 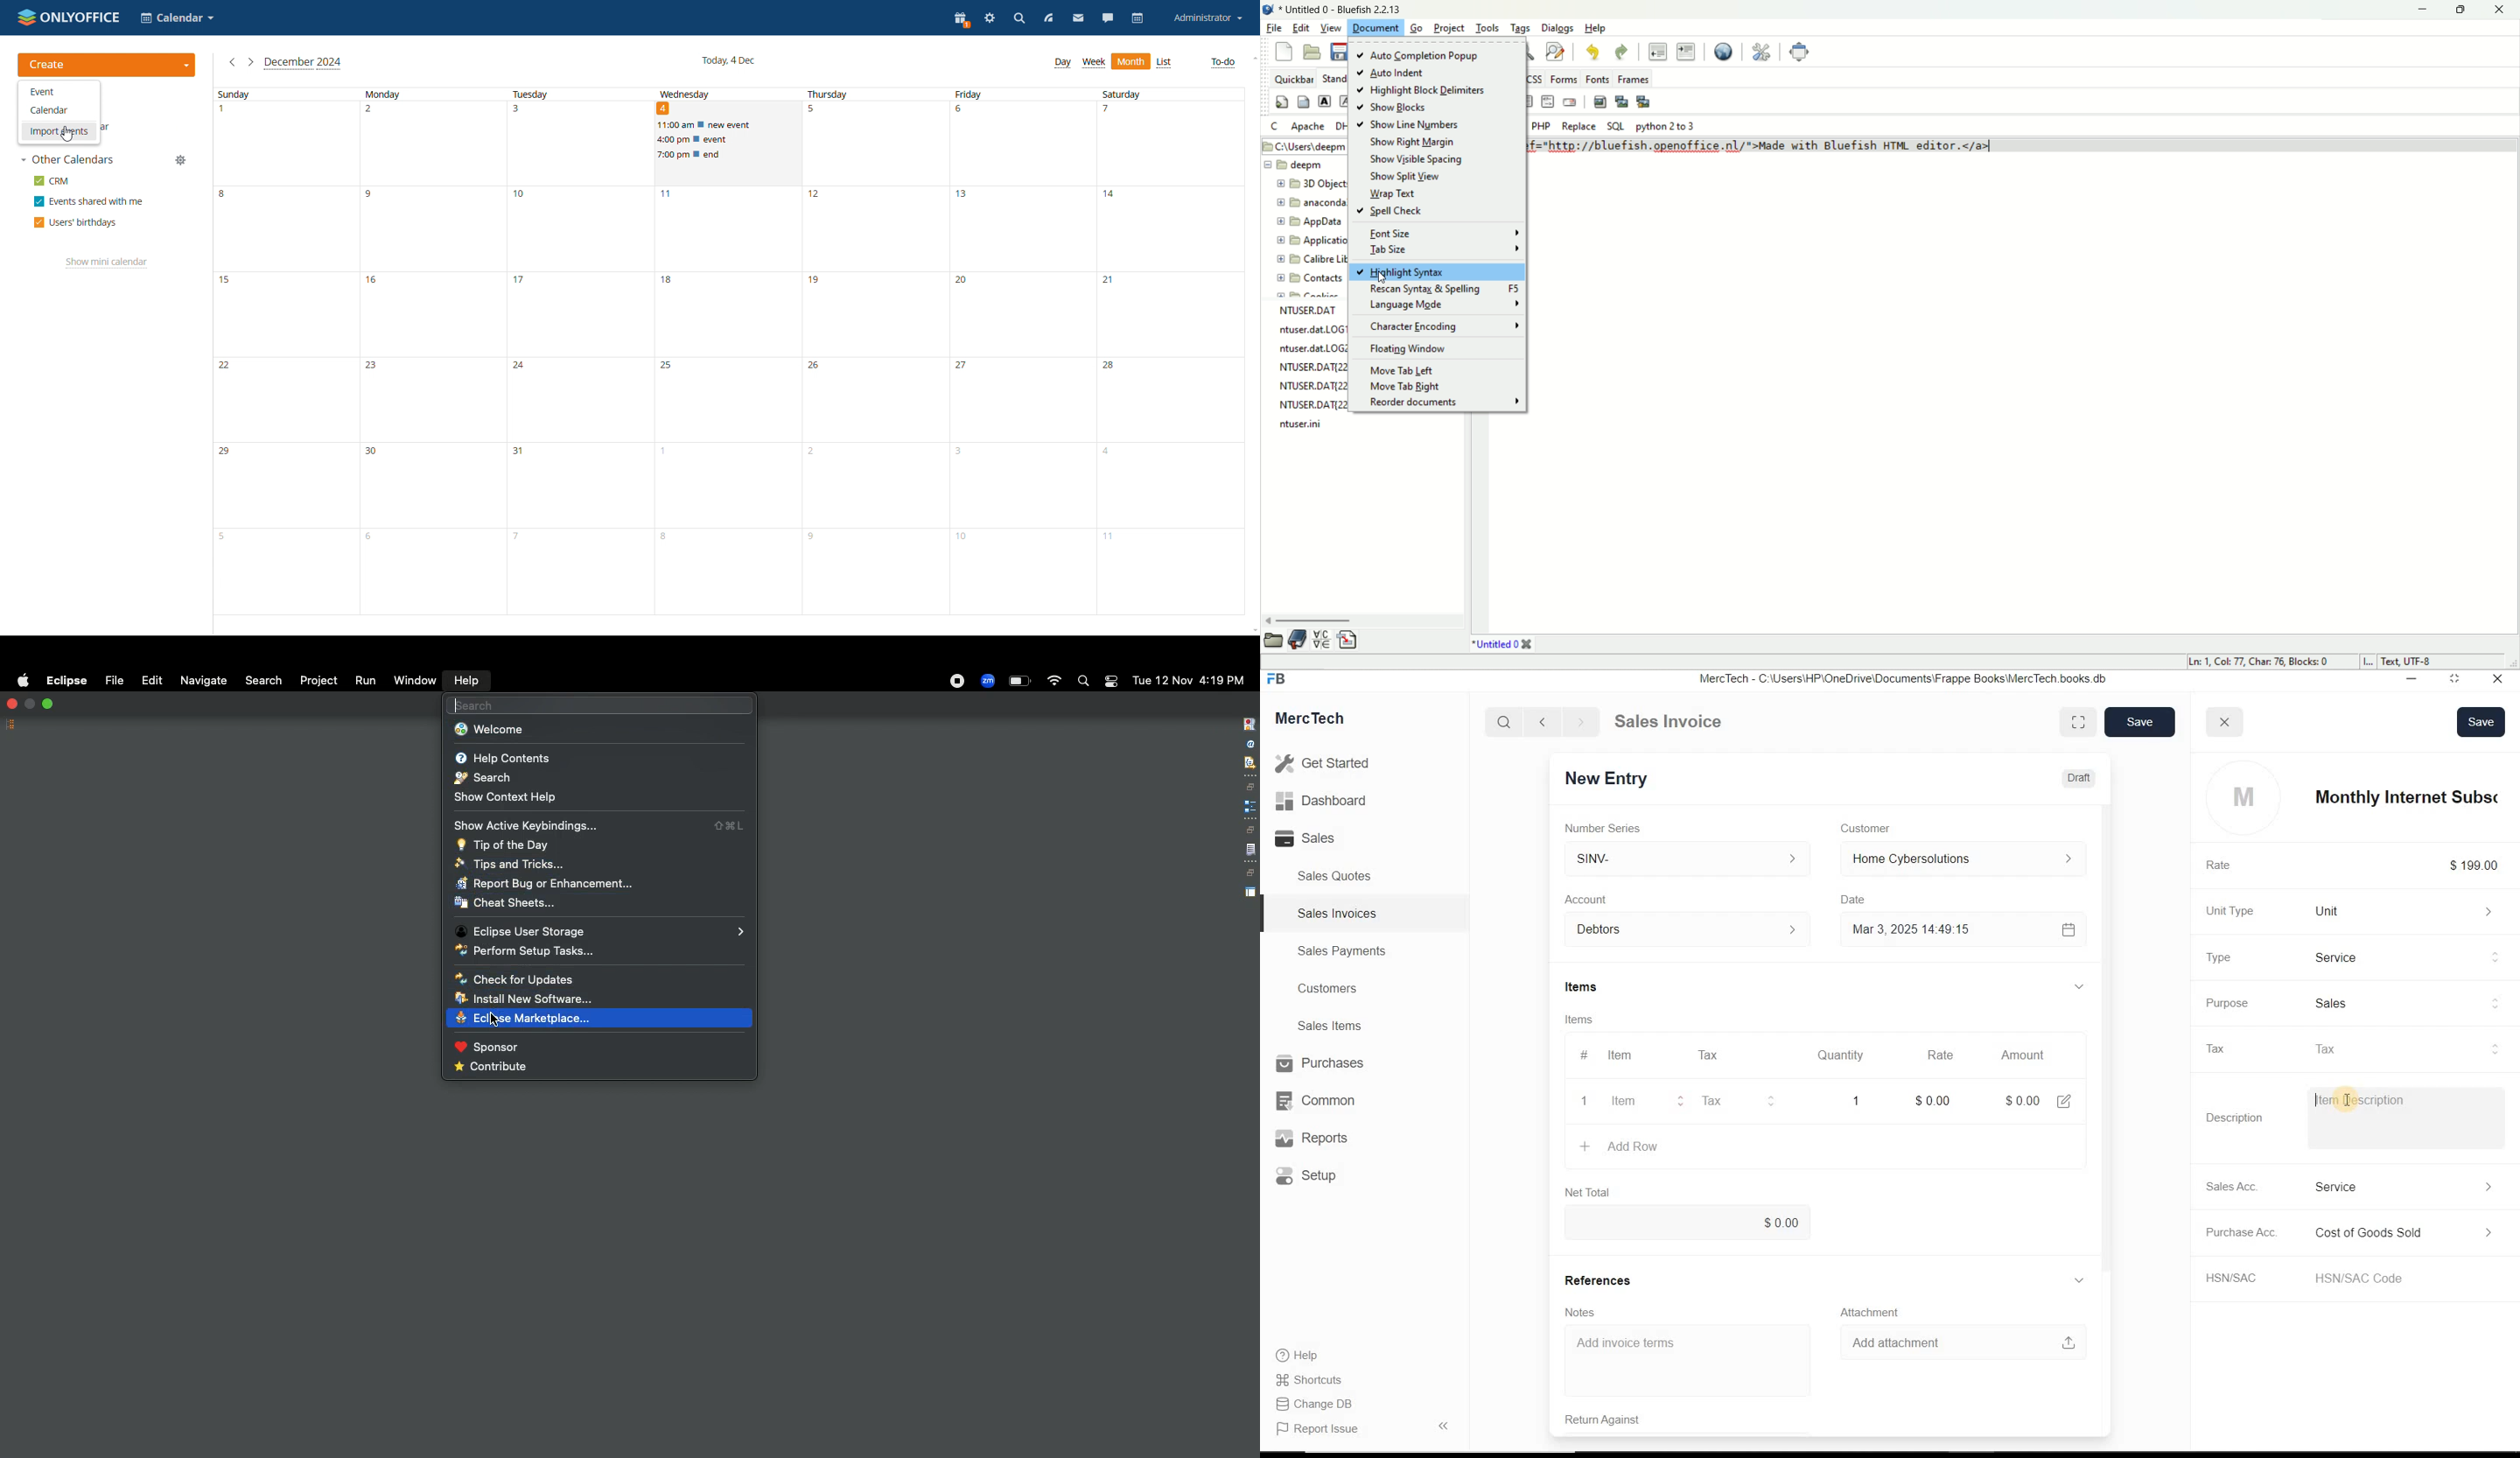 I want to click on Notes, so click(x=1584, y=1312).